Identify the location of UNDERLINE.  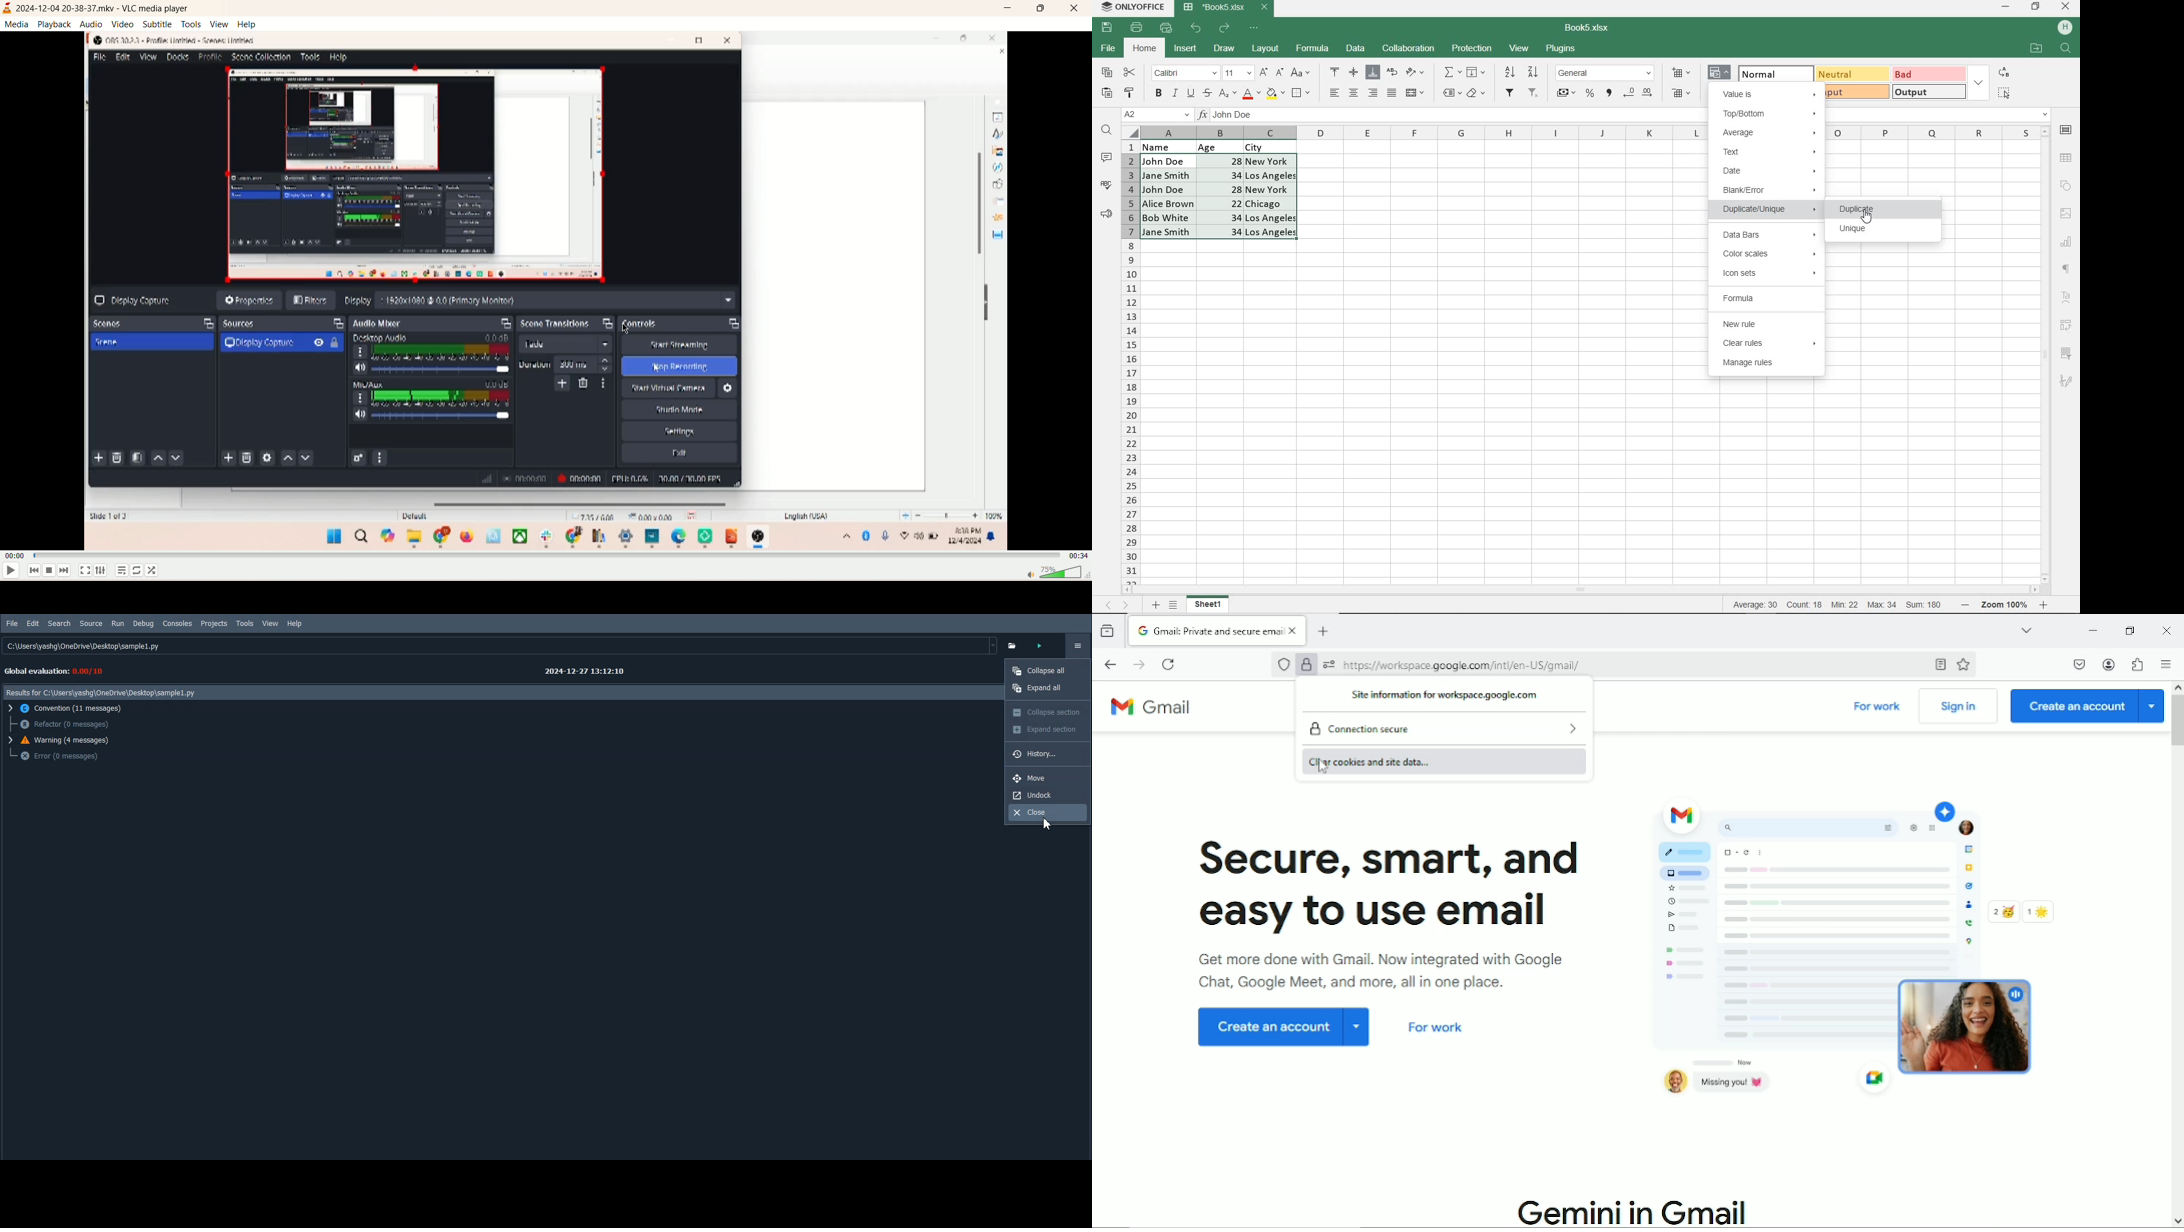
(1190, 94).